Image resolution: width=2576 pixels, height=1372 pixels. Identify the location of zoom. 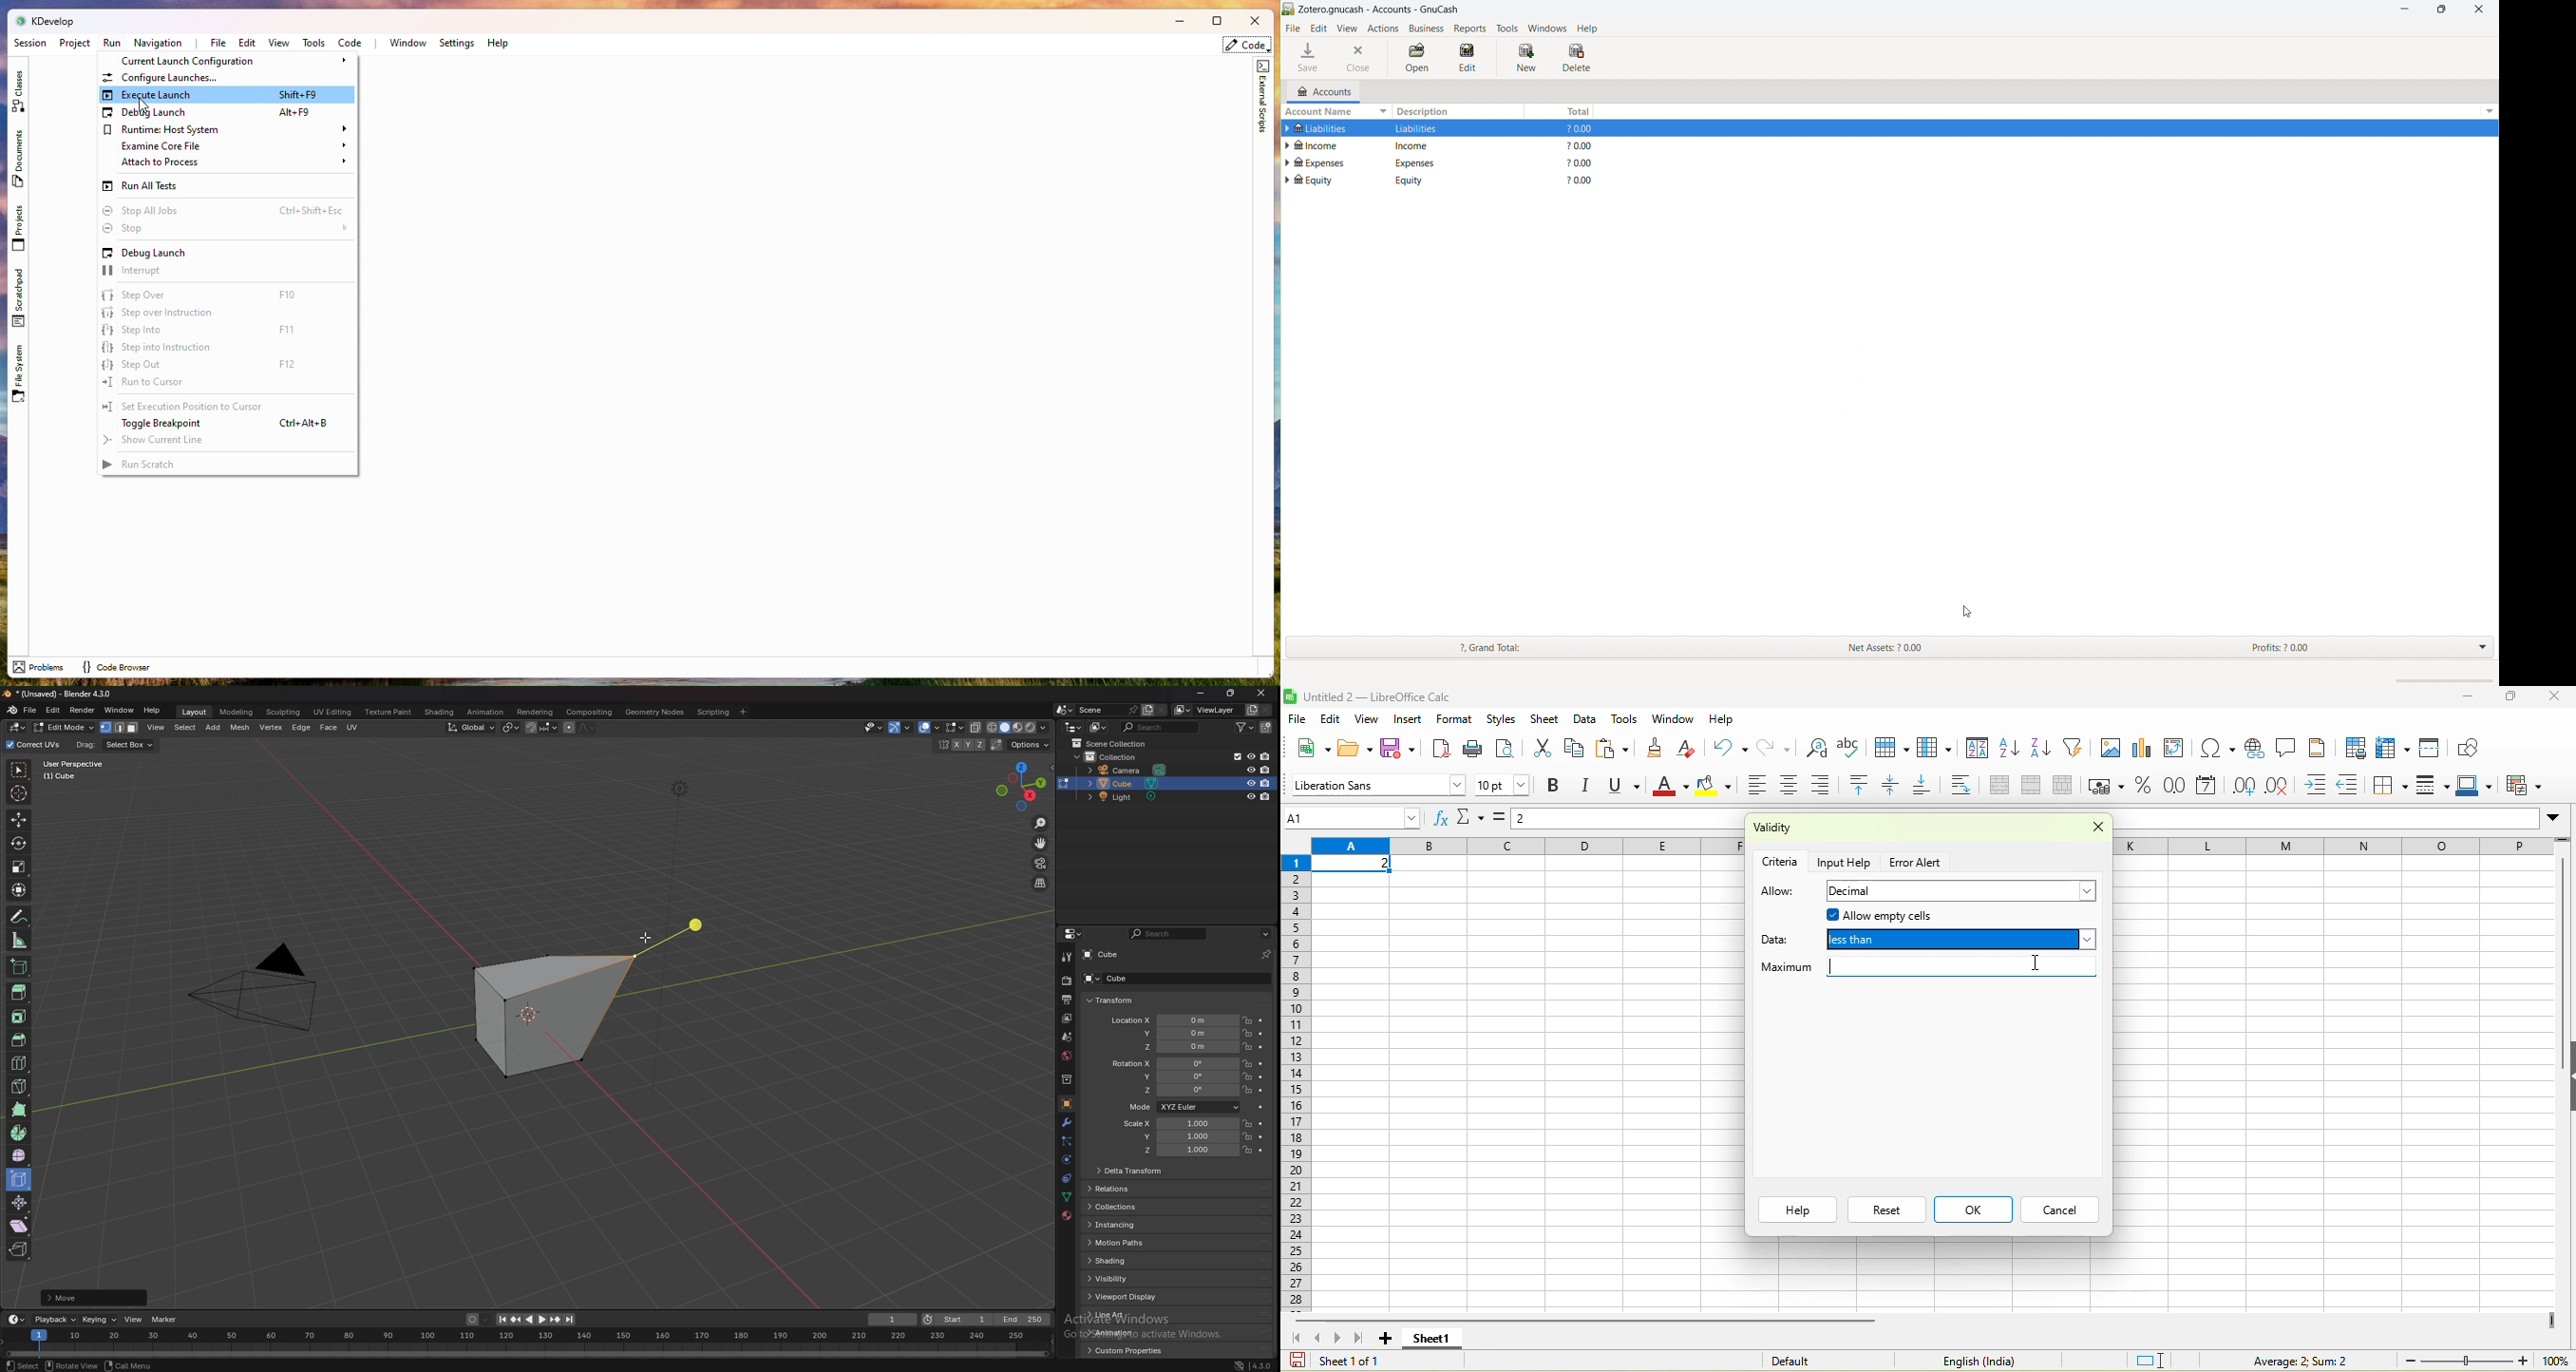
(1041, 824).